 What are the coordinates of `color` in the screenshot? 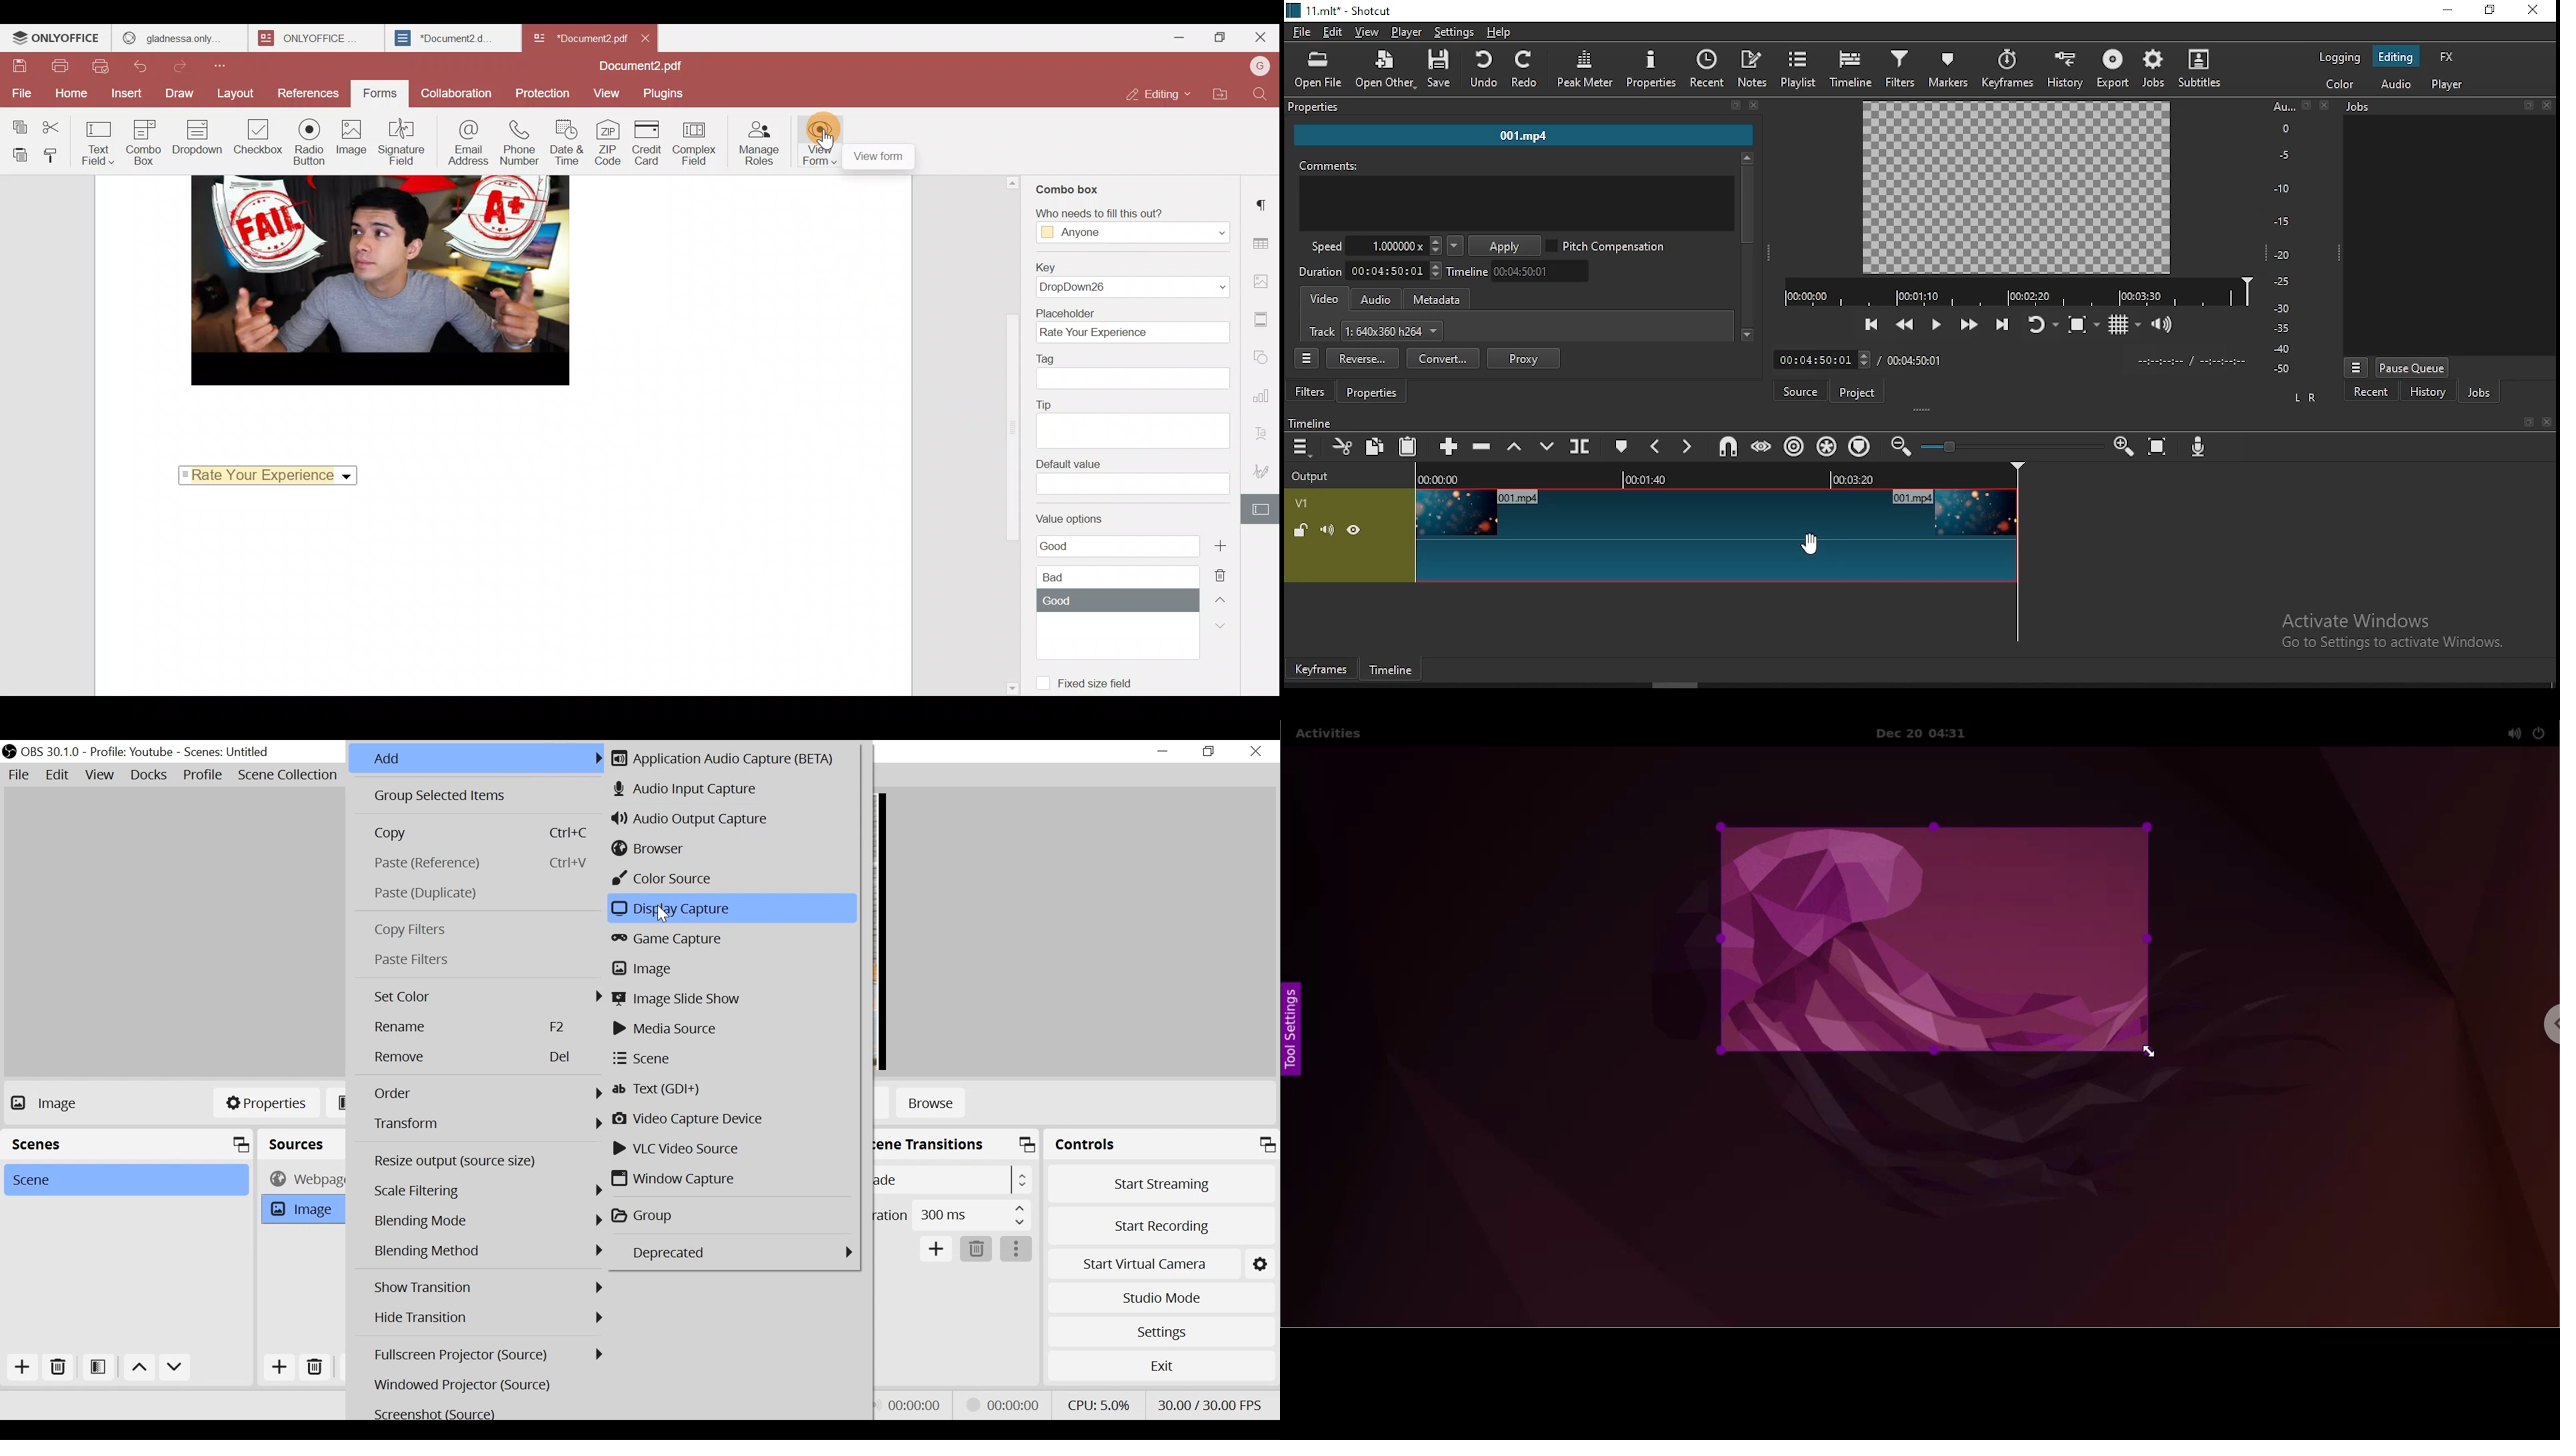 It's located at (2339, 83).